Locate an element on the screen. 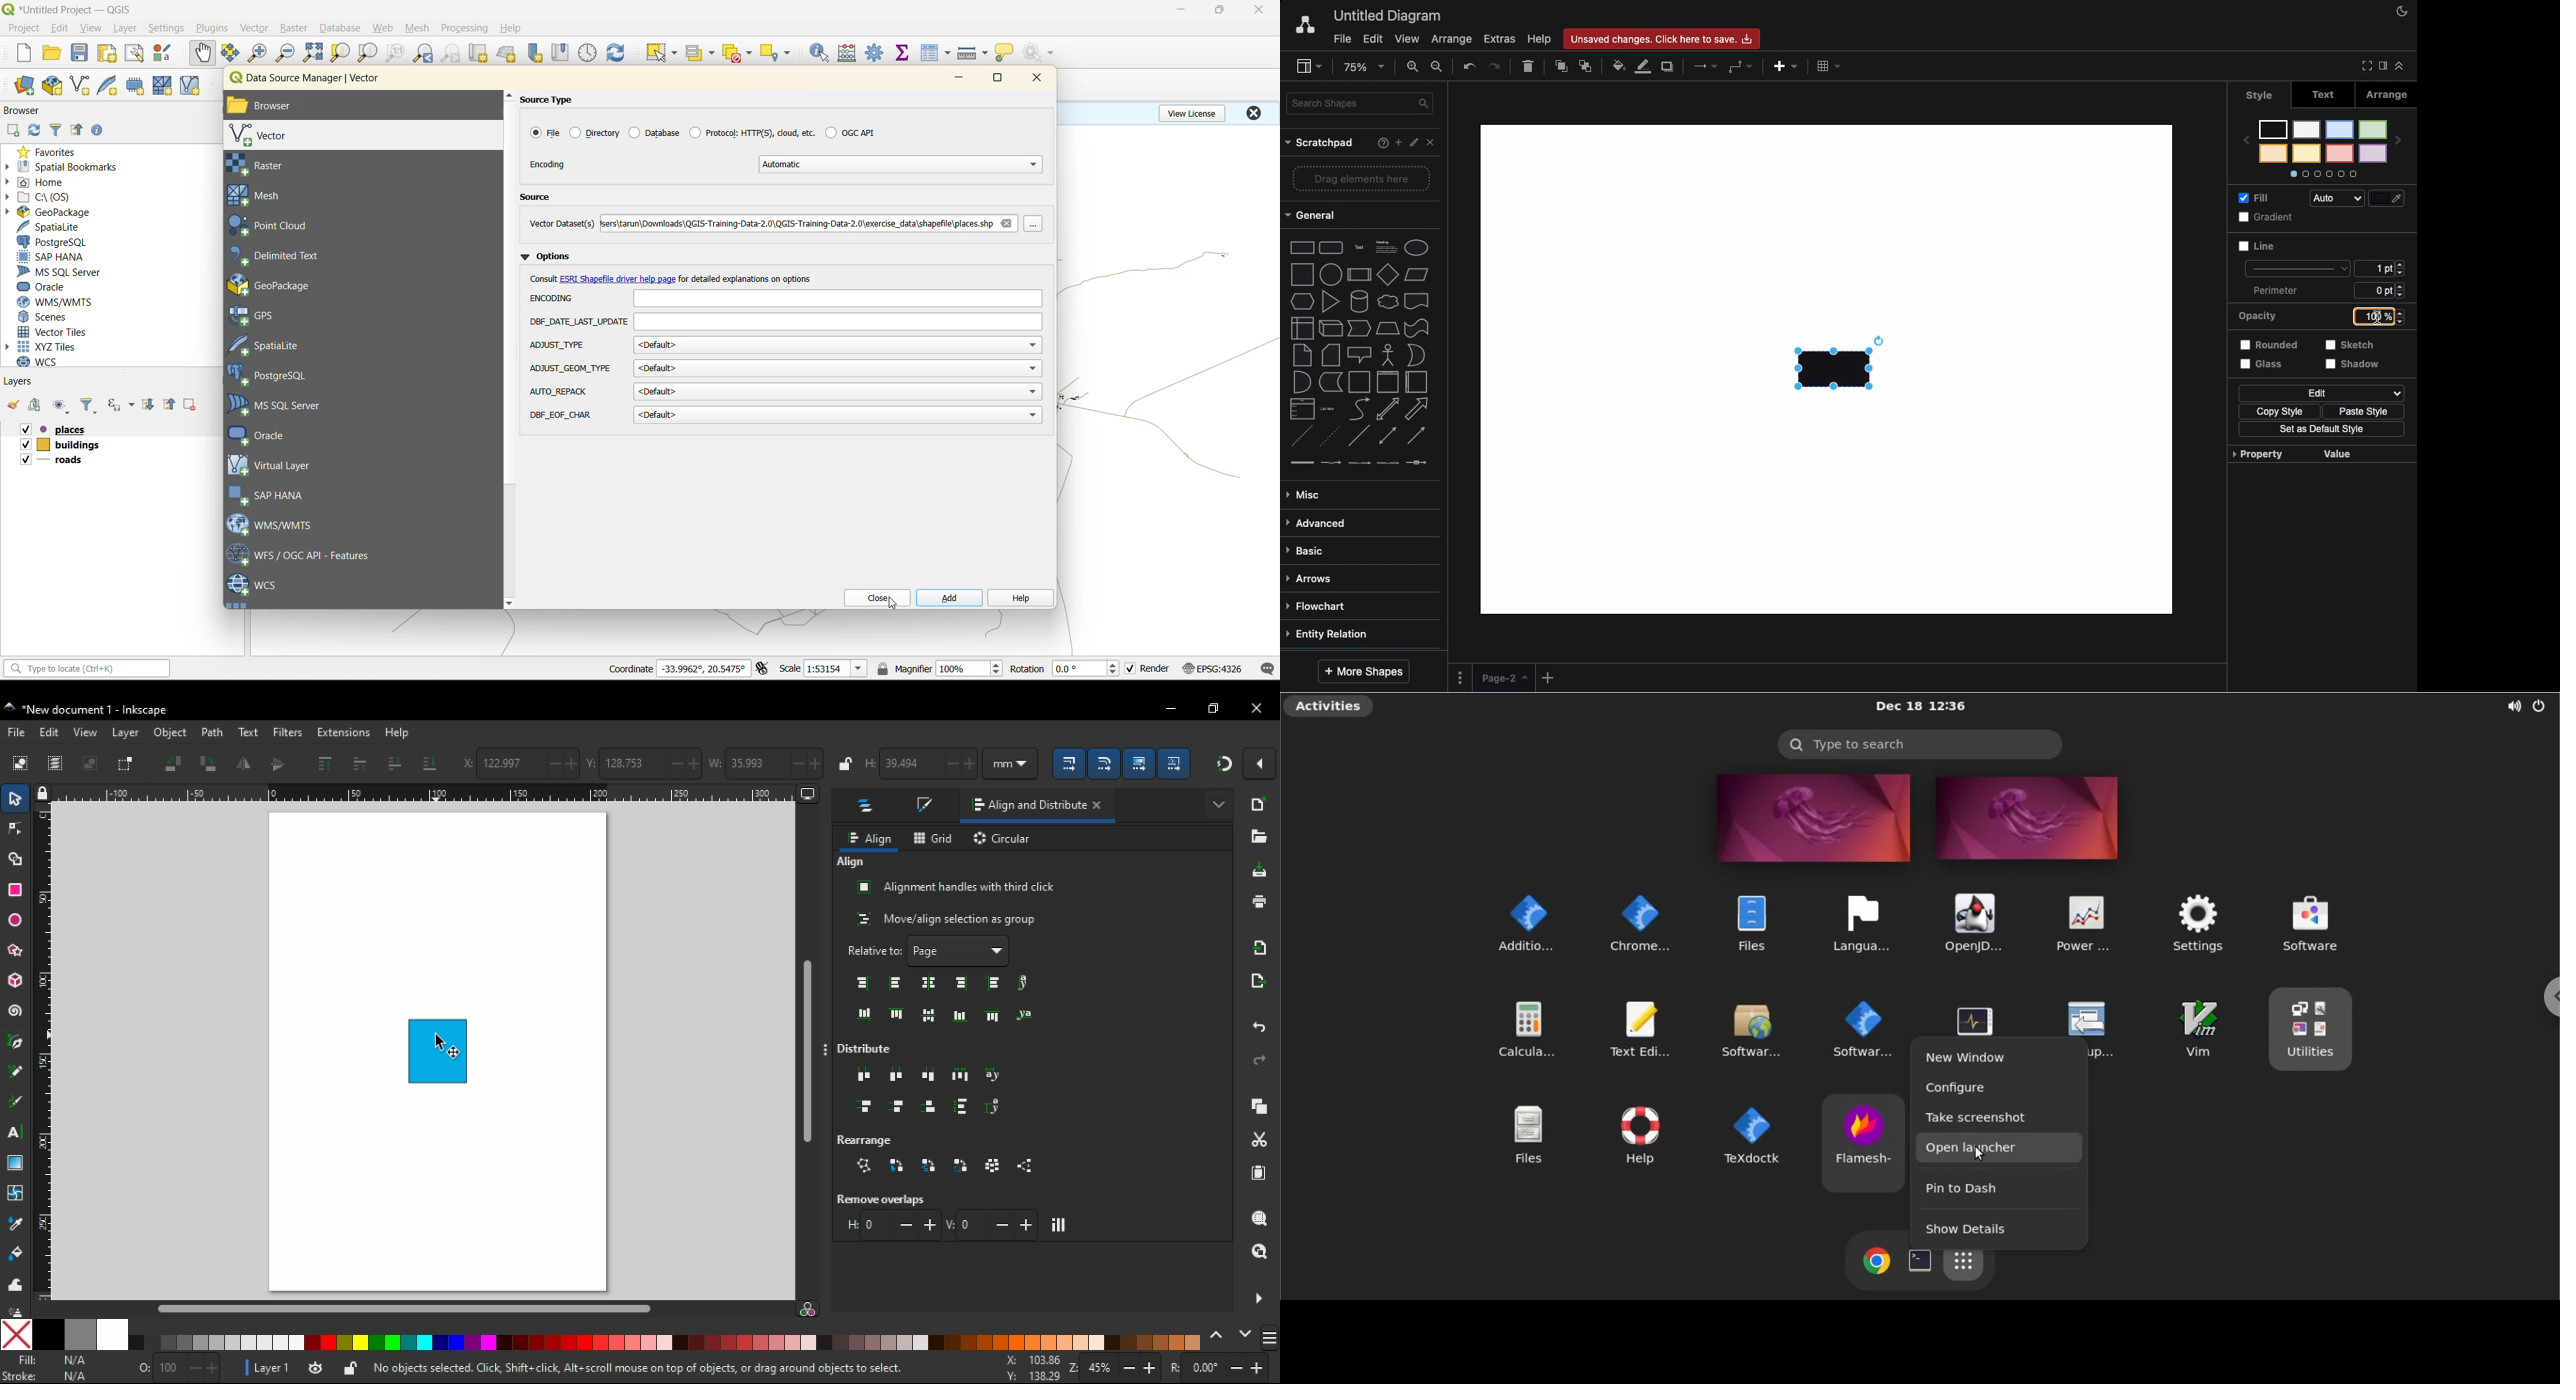  Fill color is located at coordinates (1617, 64).